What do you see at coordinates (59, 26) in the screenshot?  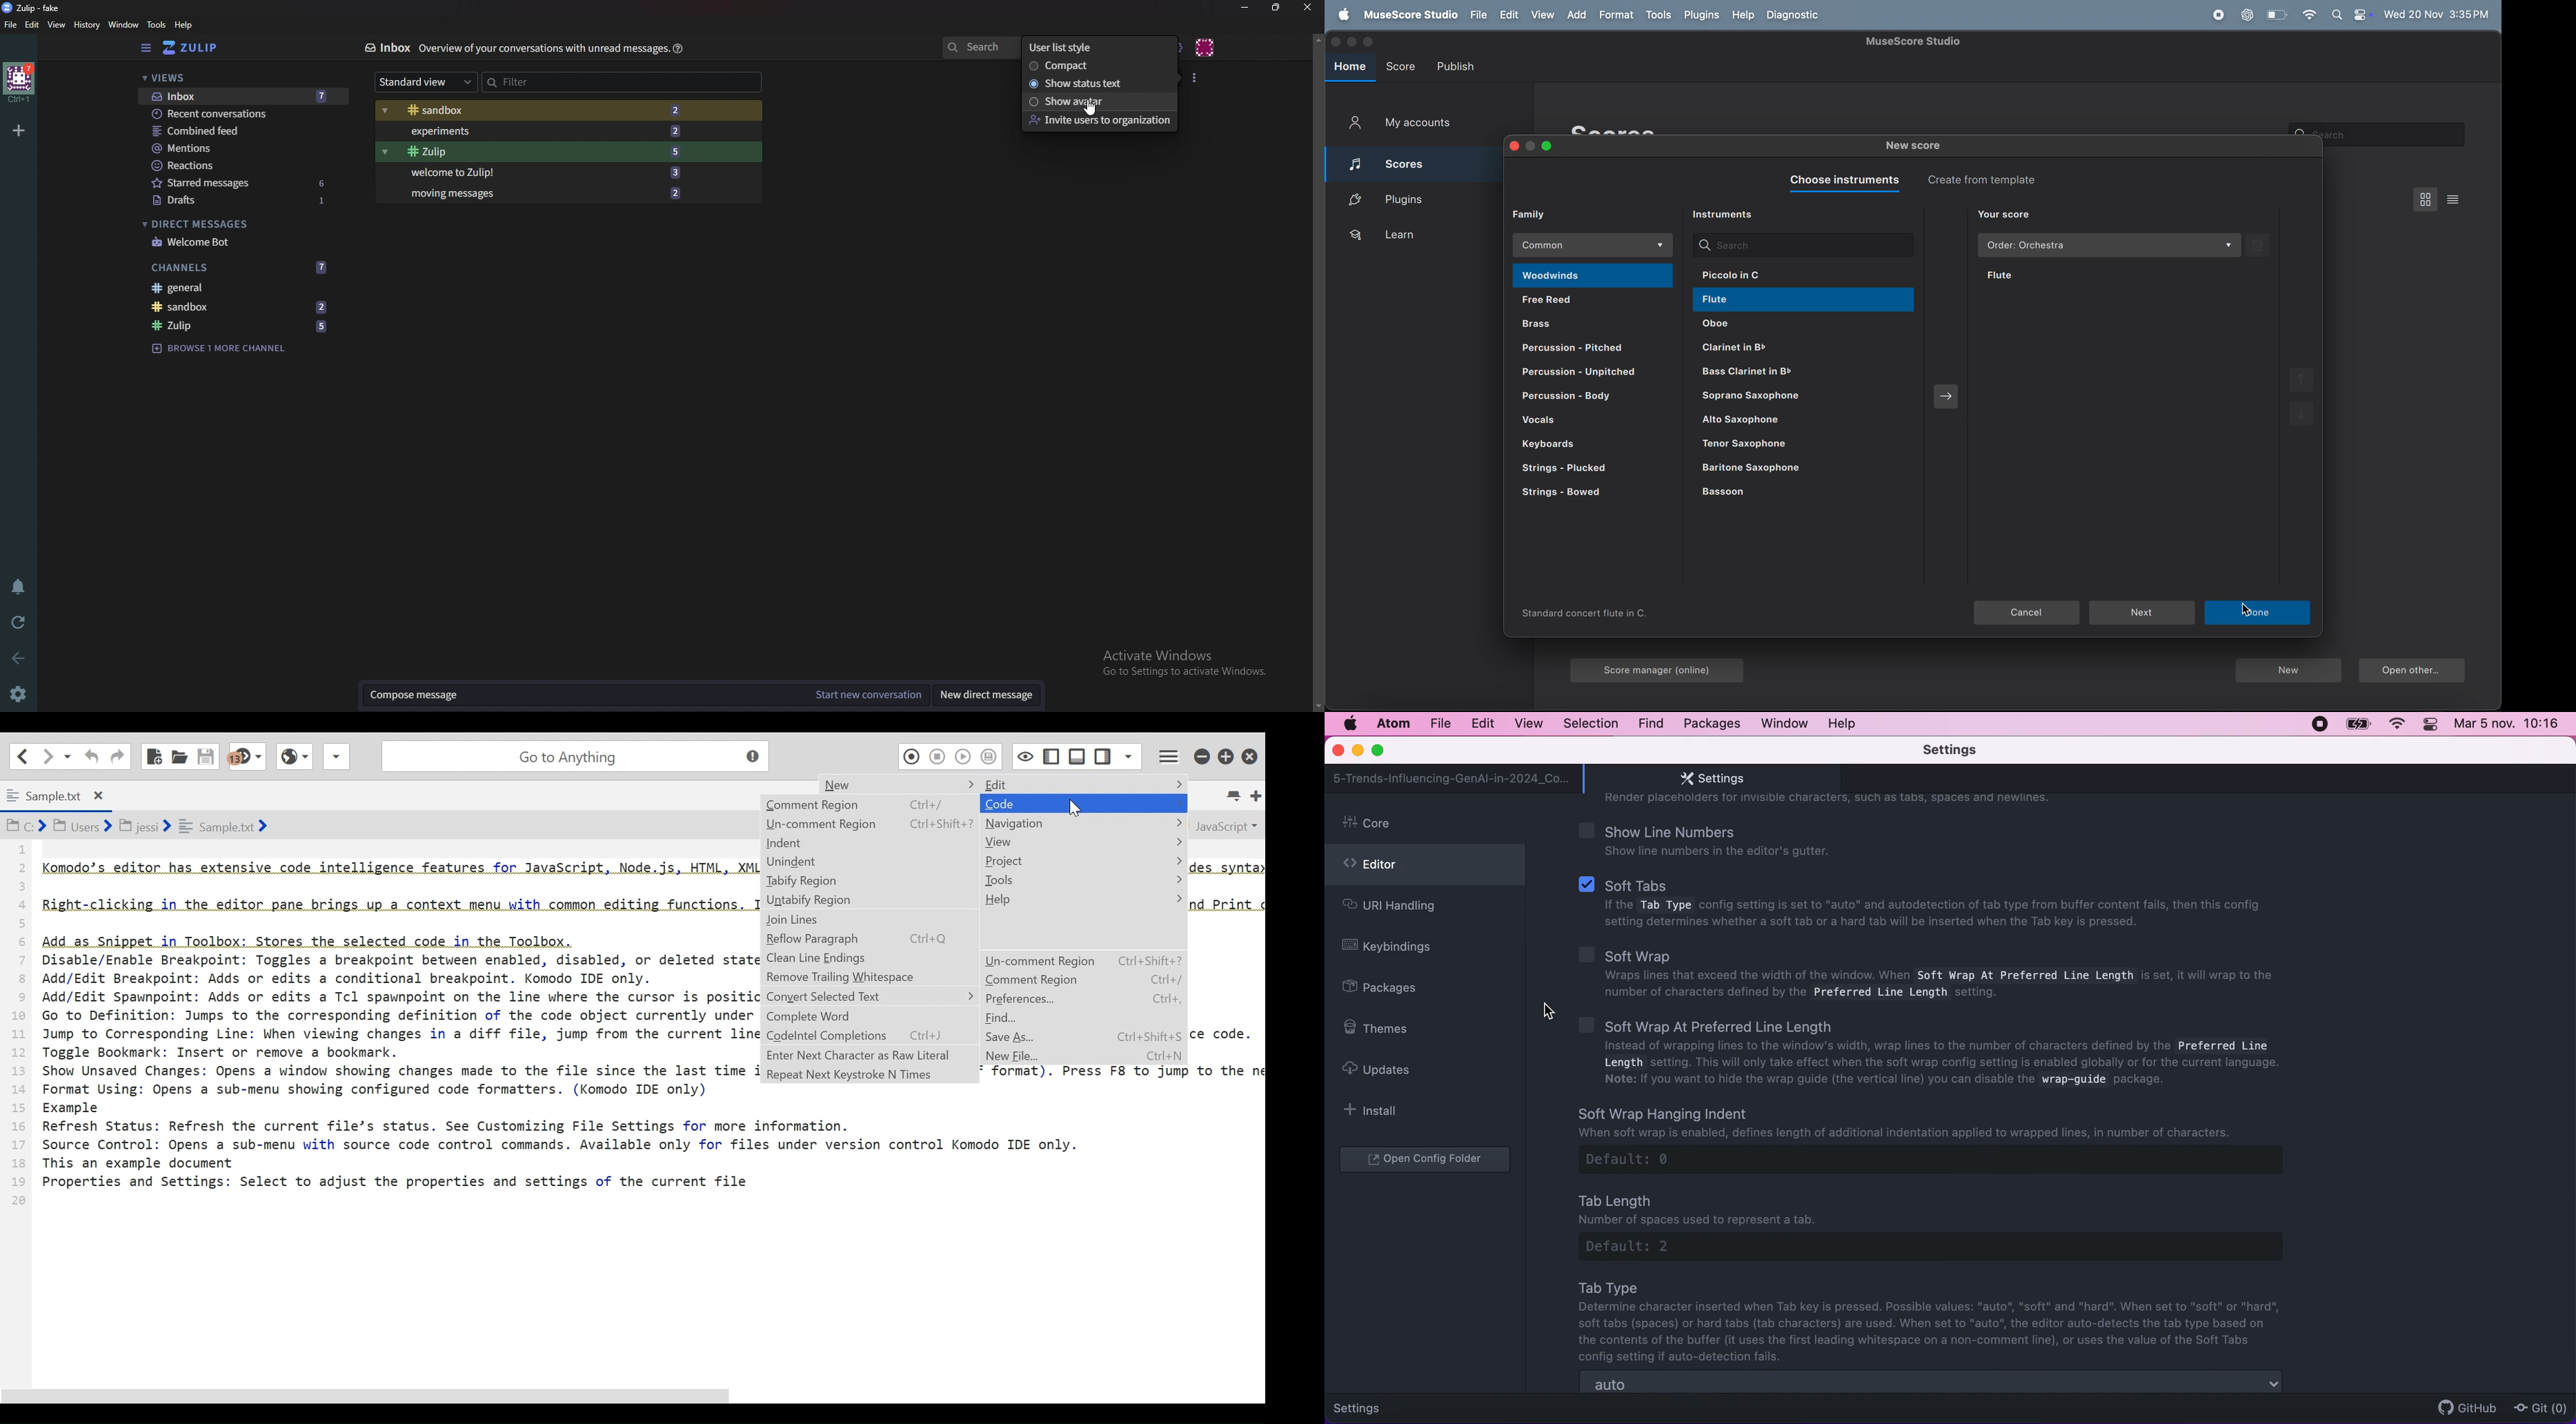 I see `view` at bounding box center [59, 26].